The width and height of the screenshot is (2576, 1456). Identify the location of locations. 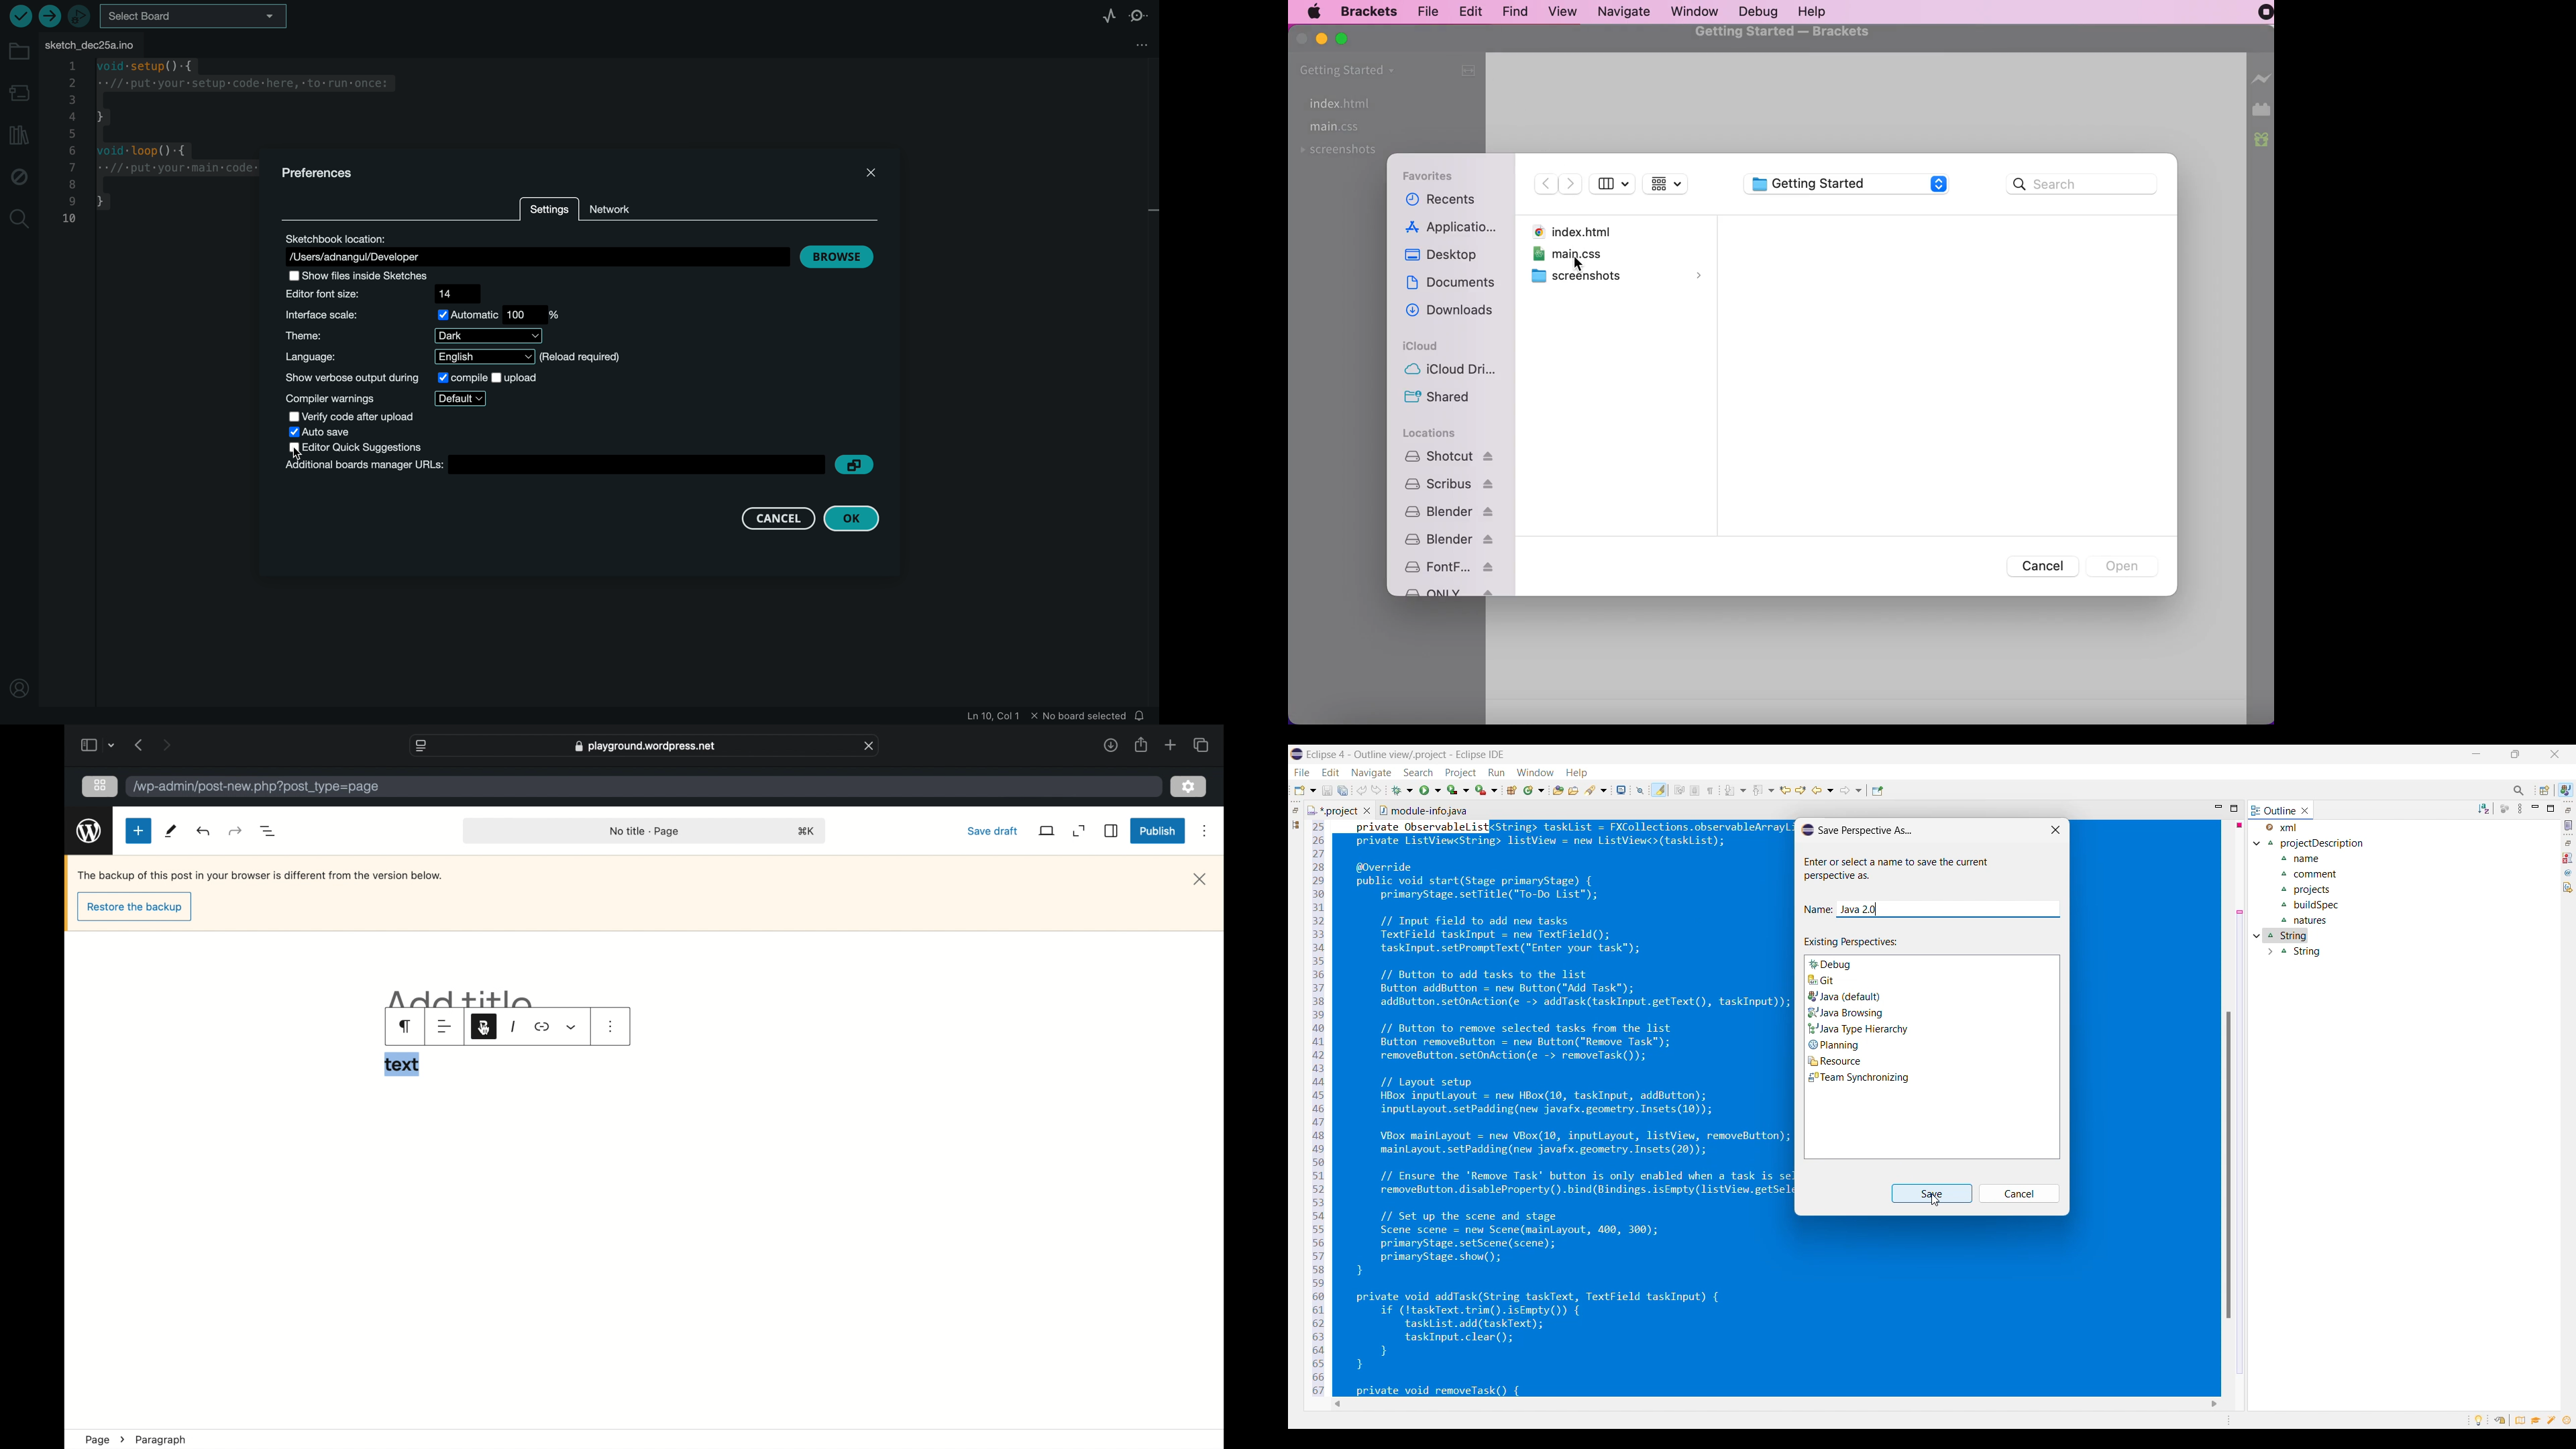
(1430, 432).